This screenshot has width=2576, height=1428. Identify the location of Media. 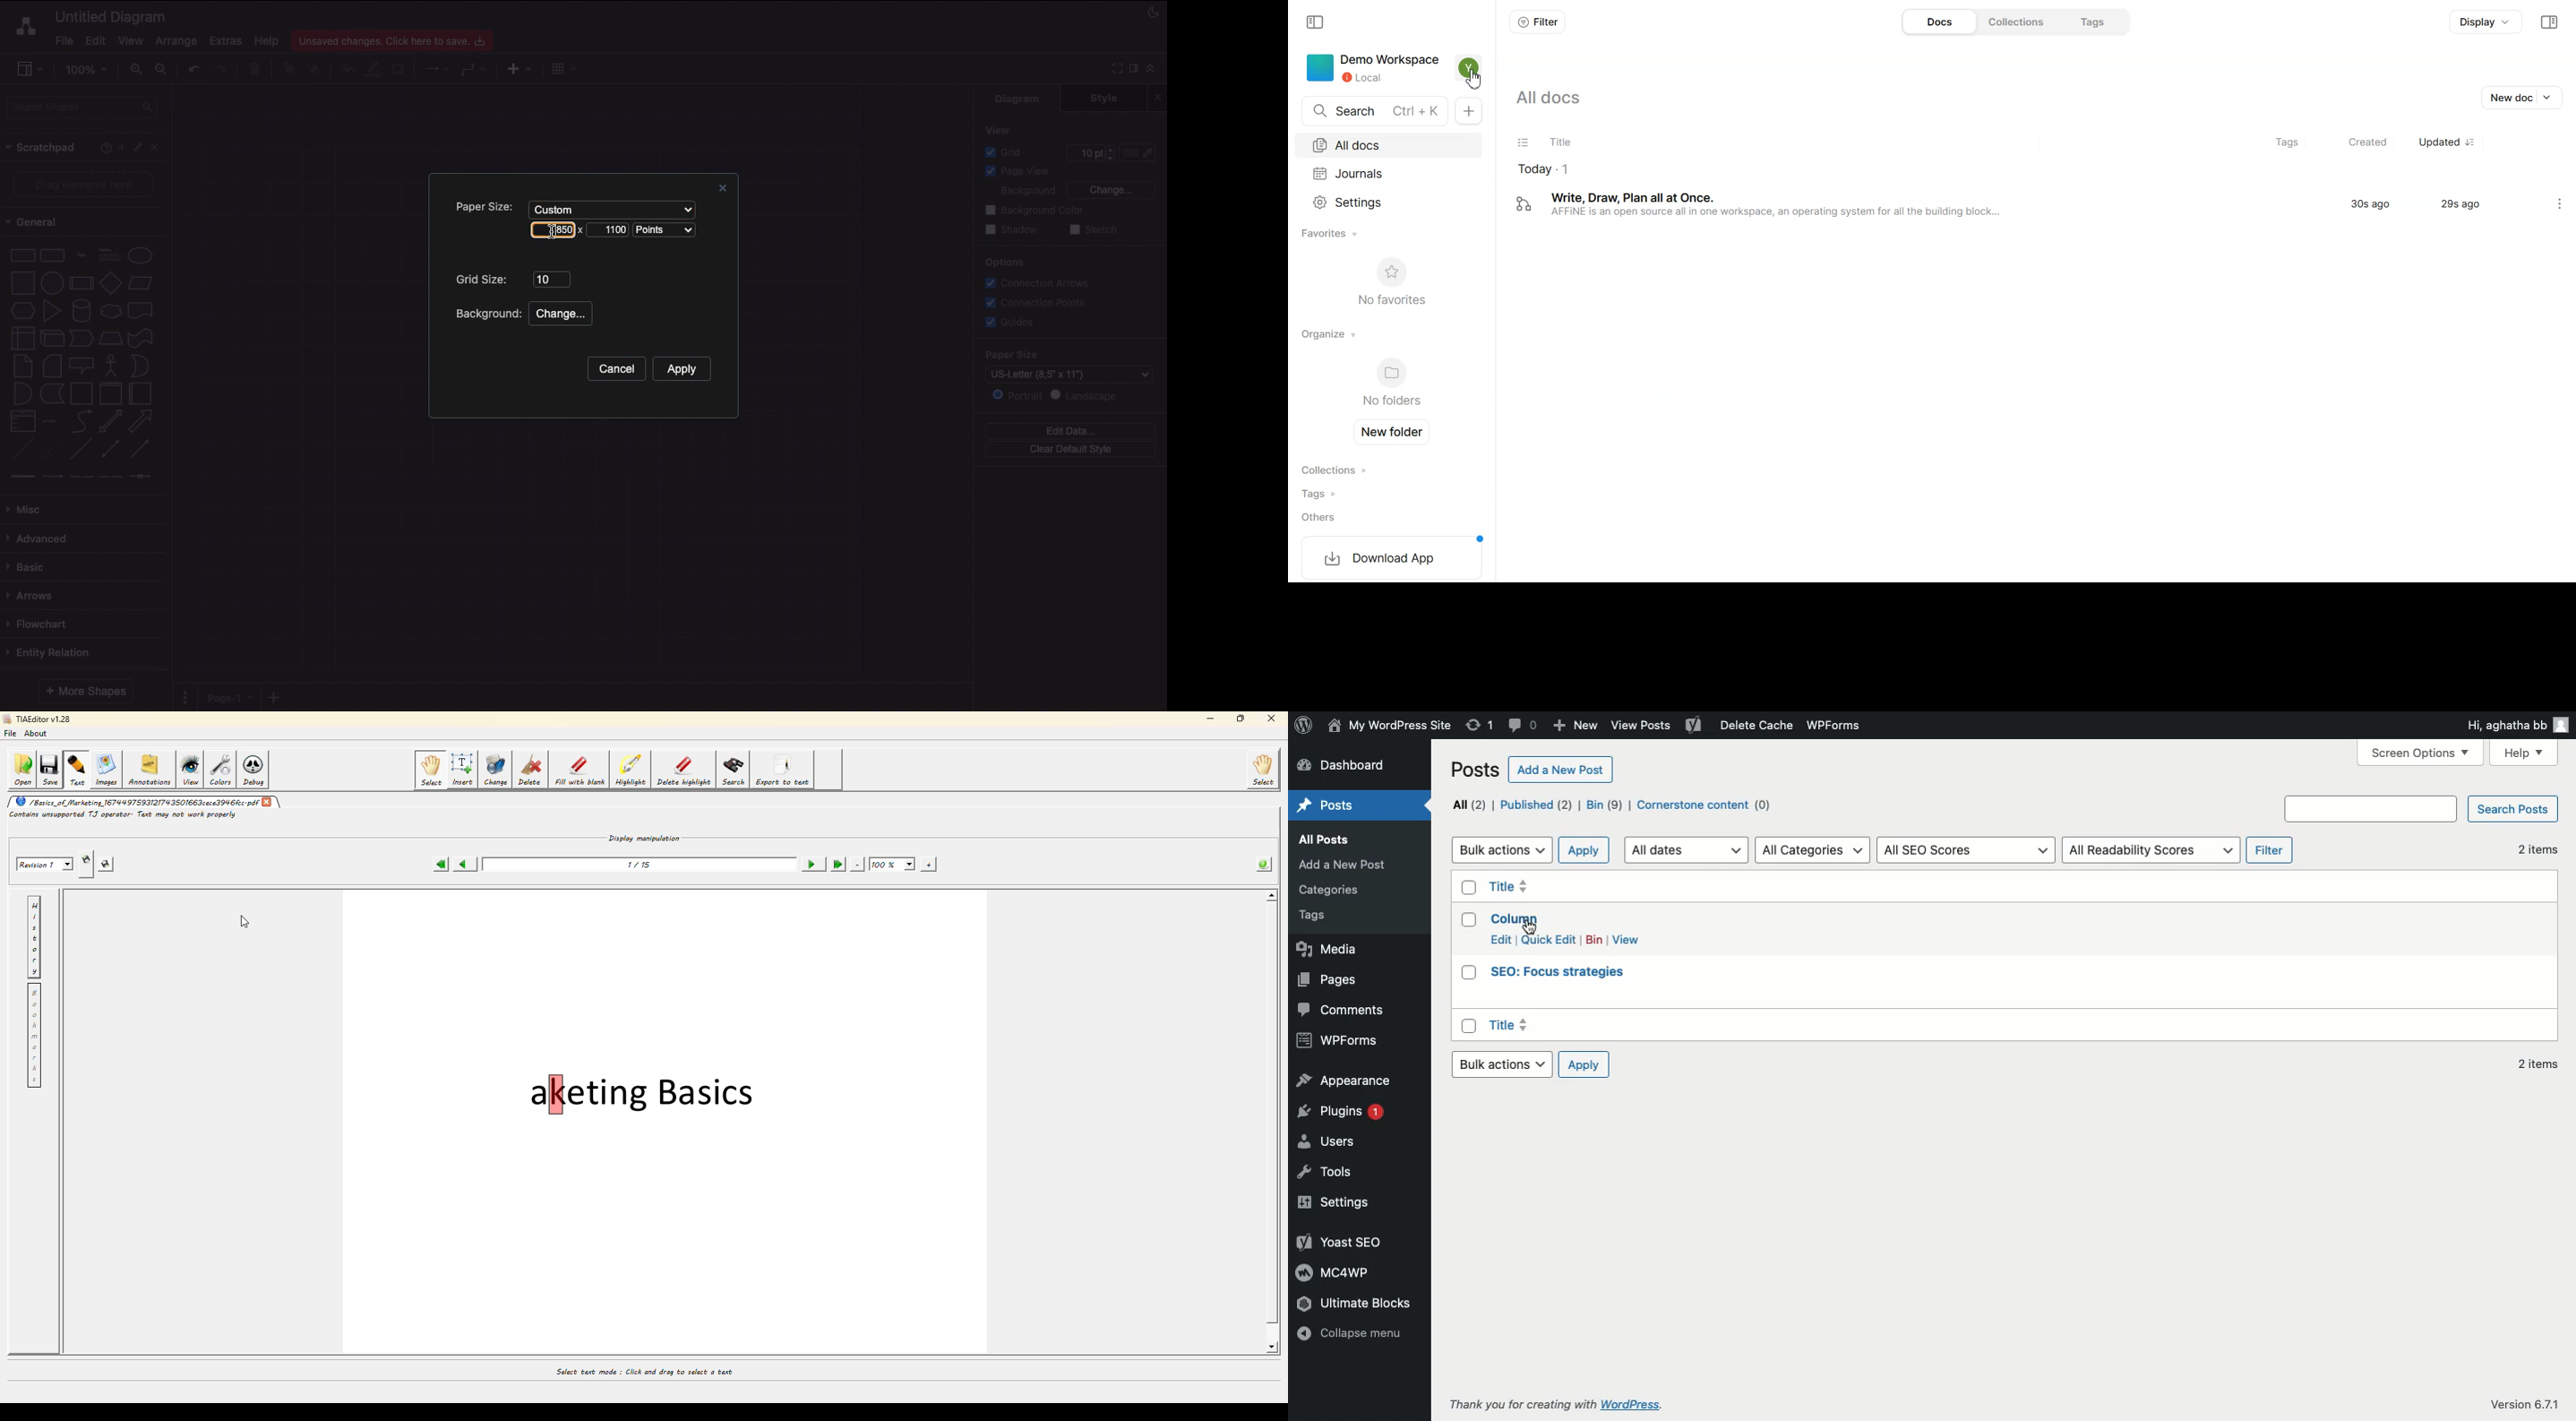
(1335, 951).